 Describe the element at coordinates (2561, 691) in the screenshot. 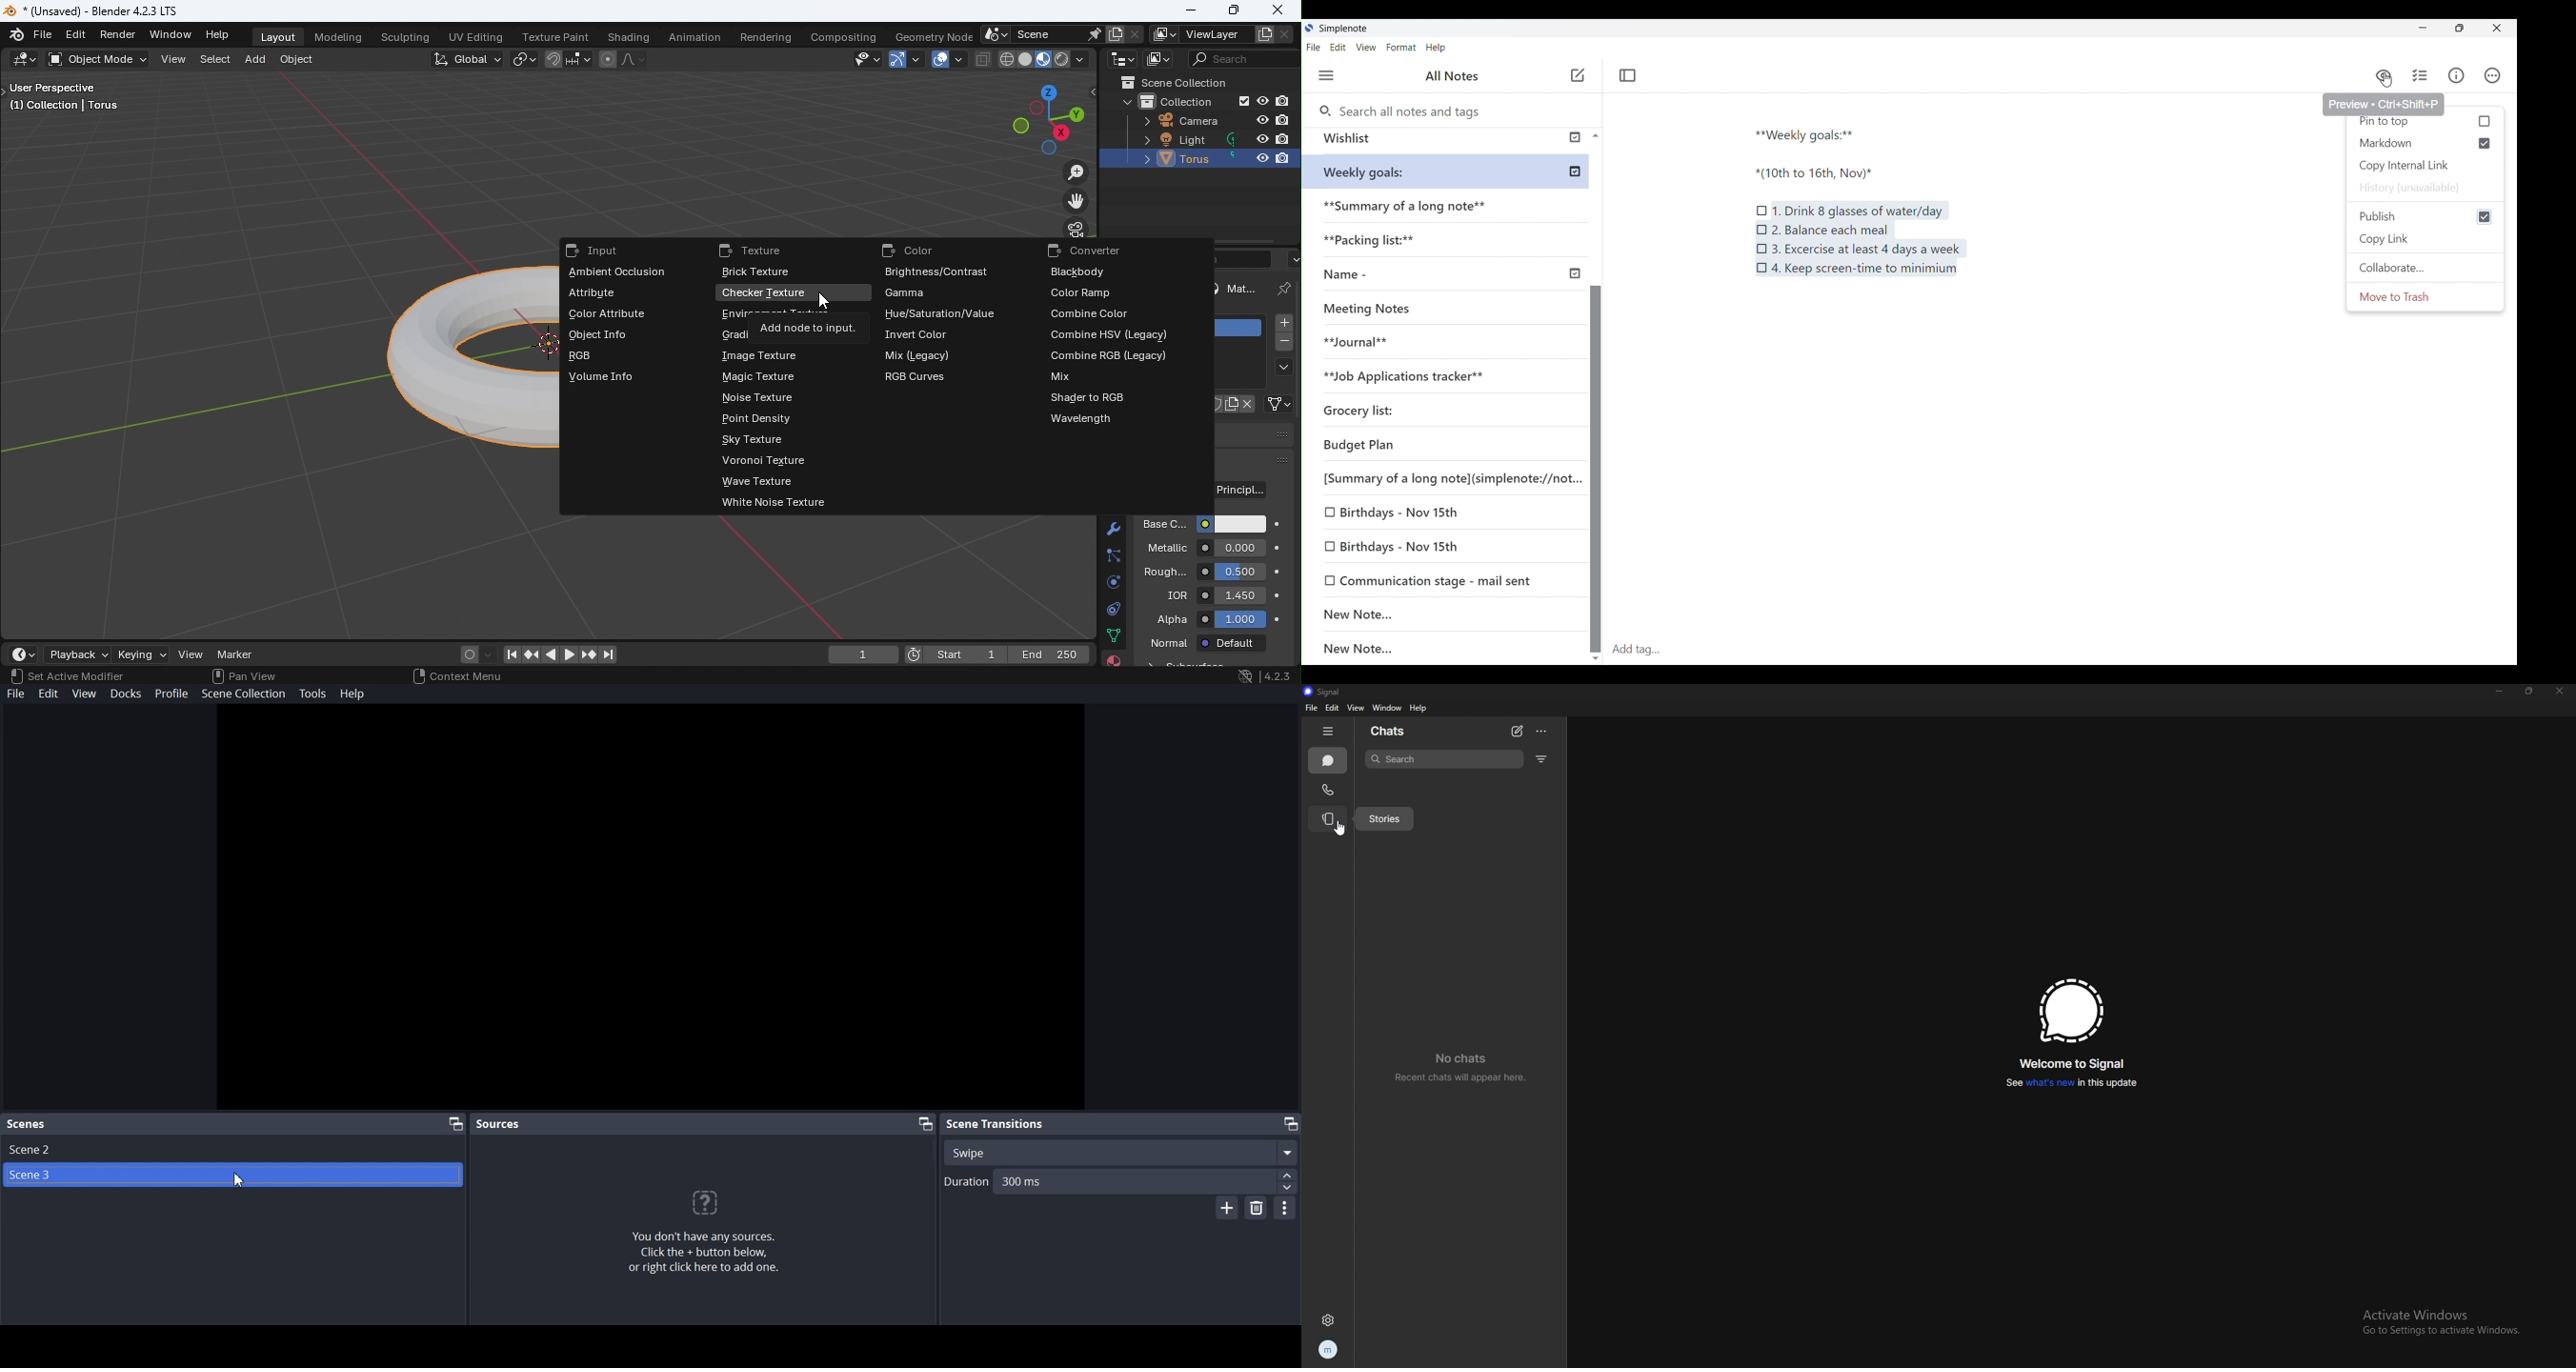

I see `close` at that location.